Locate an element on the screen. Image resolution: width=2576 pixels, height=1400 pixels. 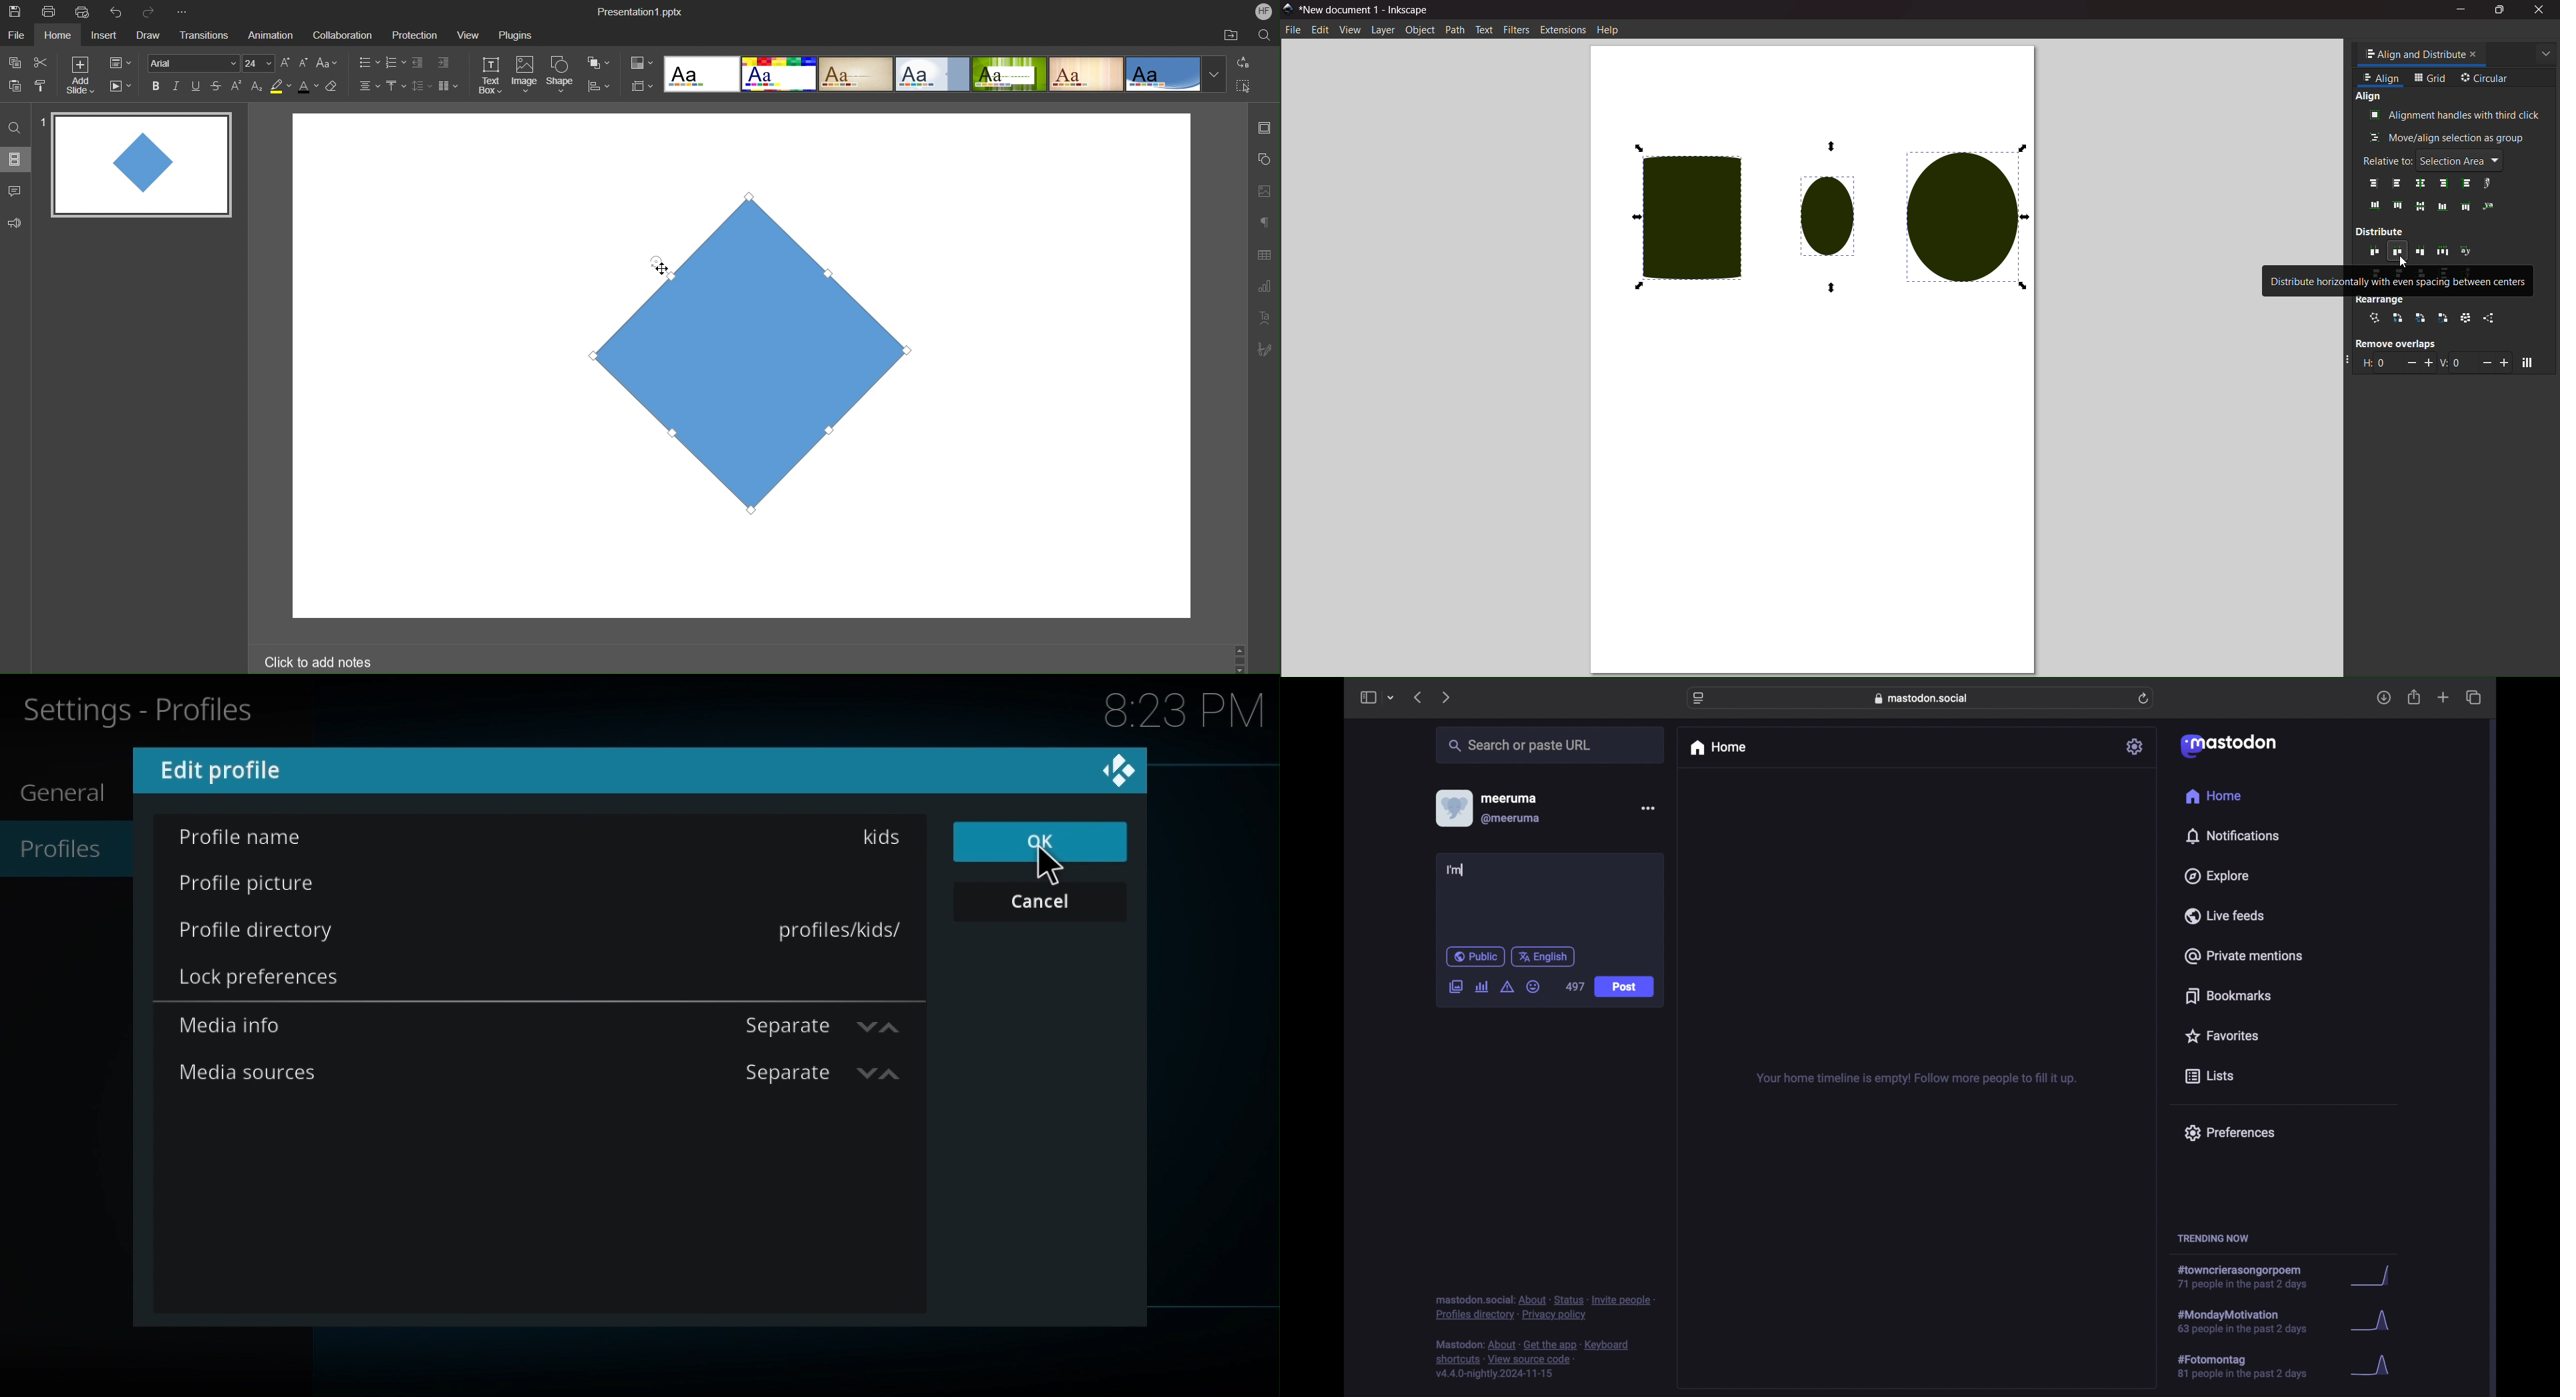
add image is located at coordinates (1455, 988).